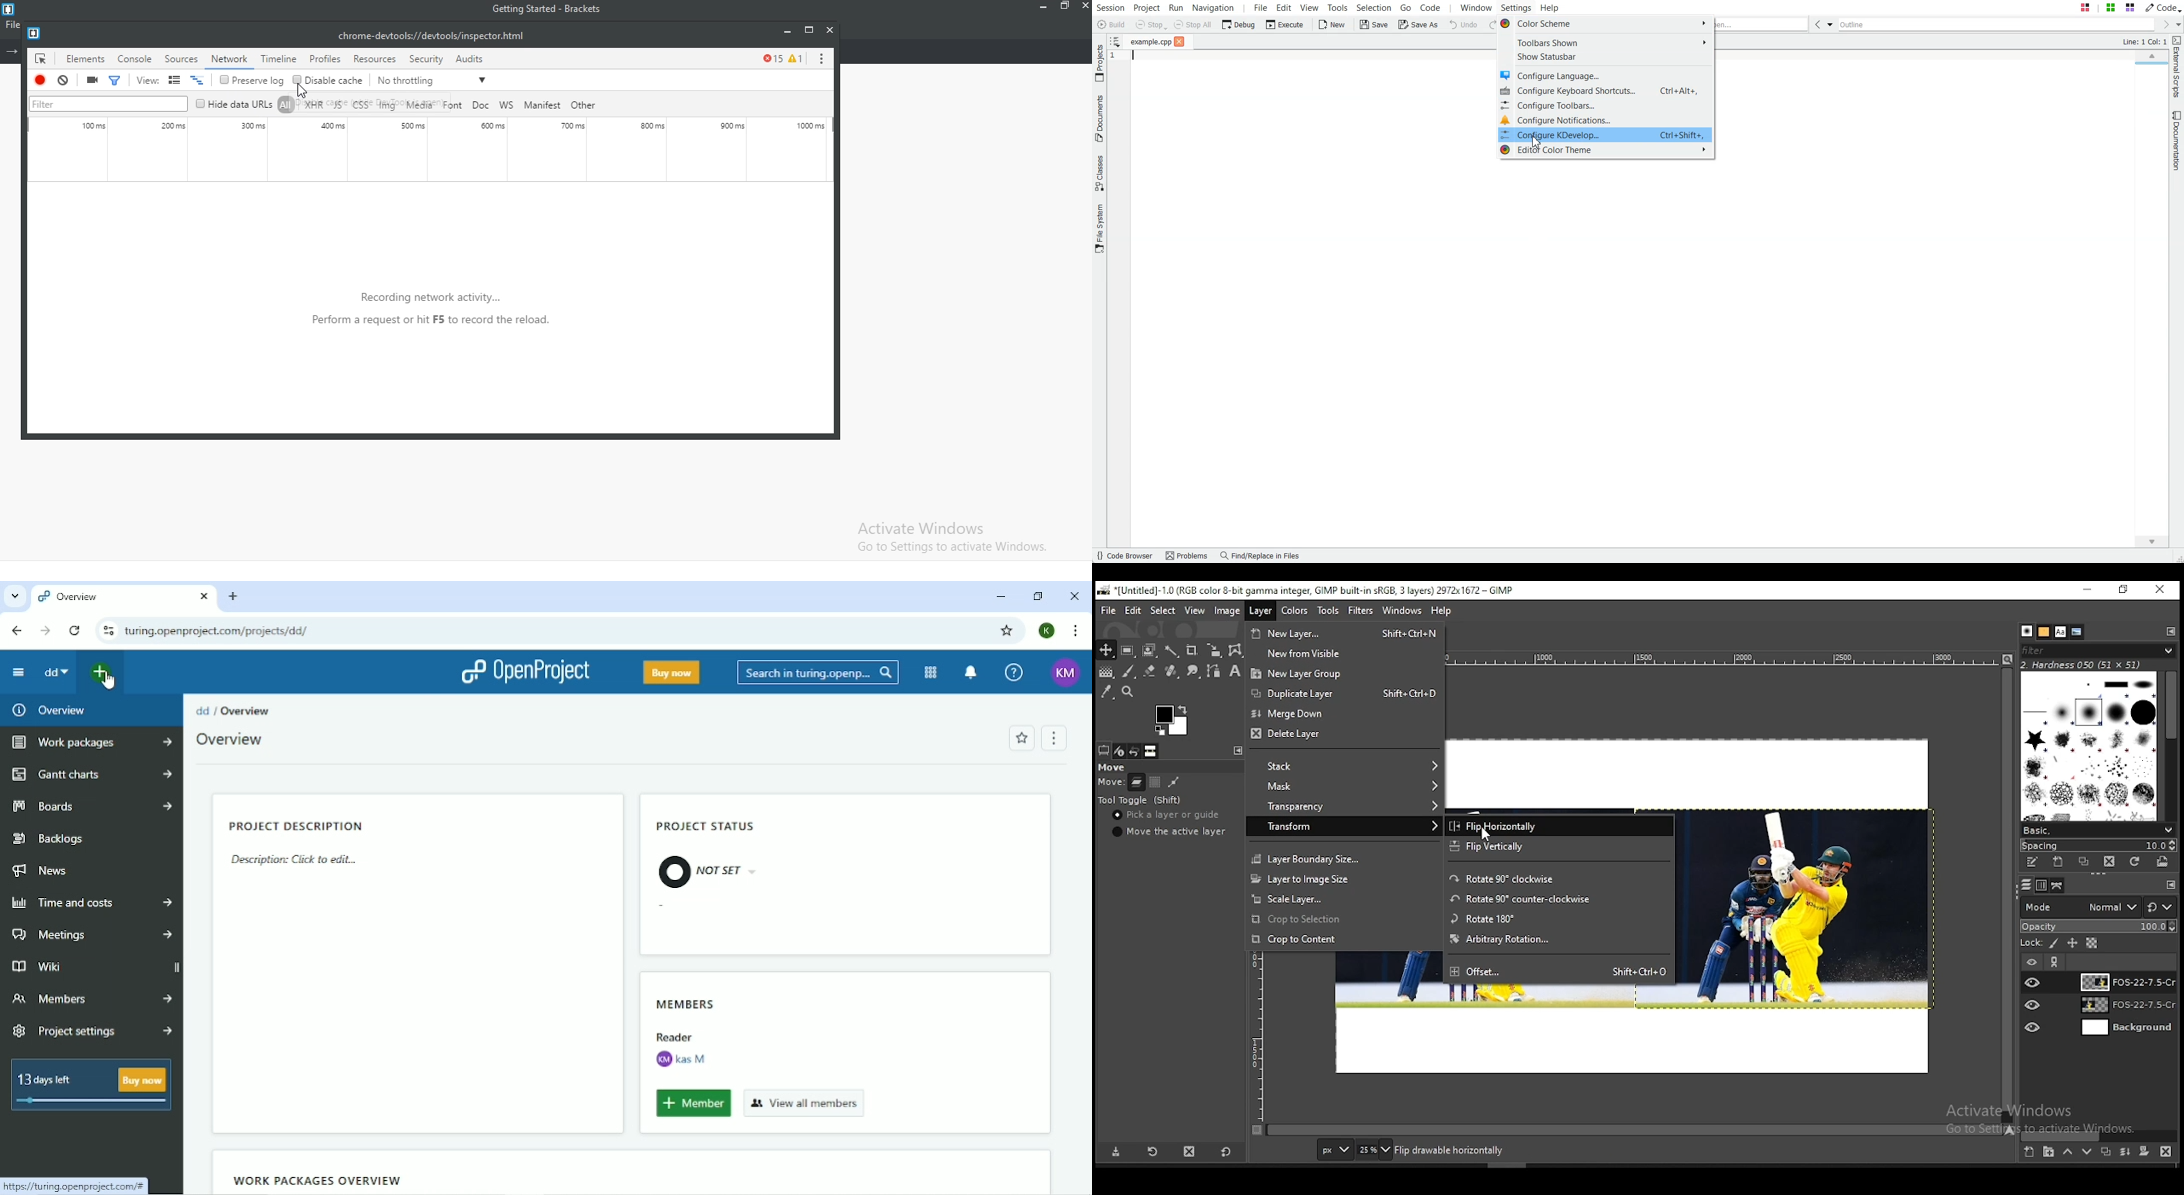 Image resolution: width=2184 pixels, height=1204 pixels. I want to click on tool, so click(1236, 750).